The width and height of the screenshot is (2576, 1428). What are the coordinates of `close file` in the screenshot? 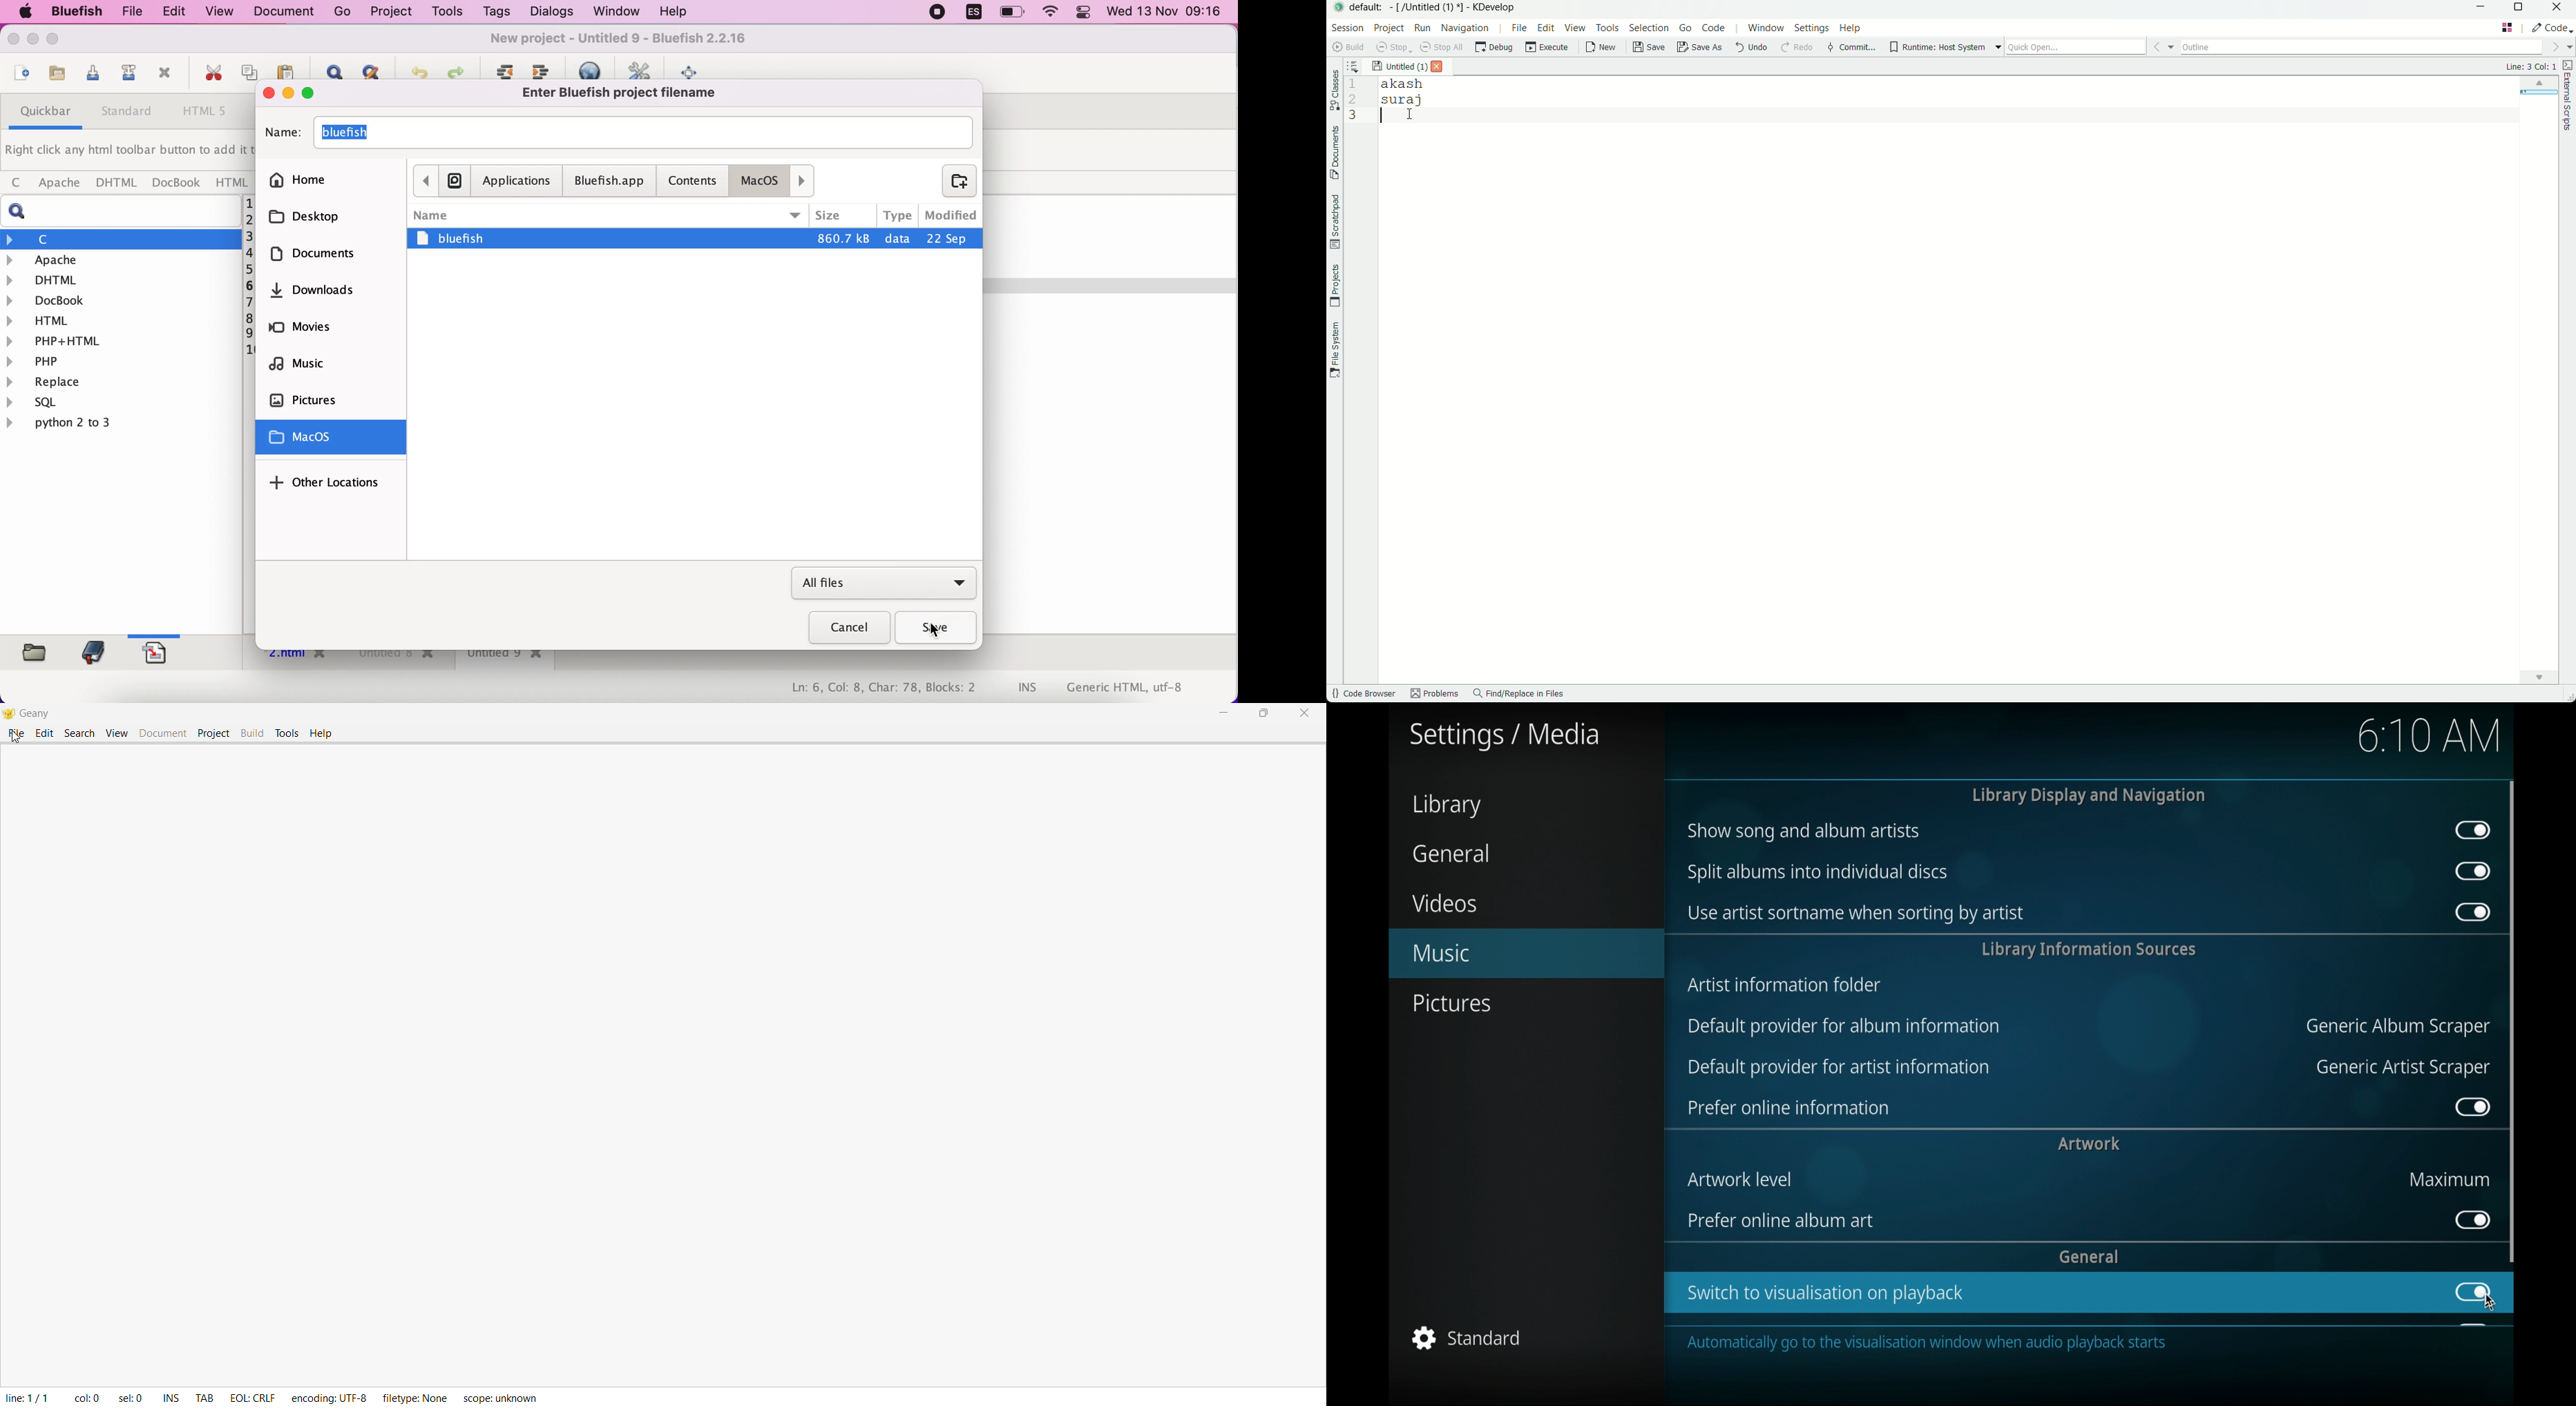 It's located at (1438, 67).